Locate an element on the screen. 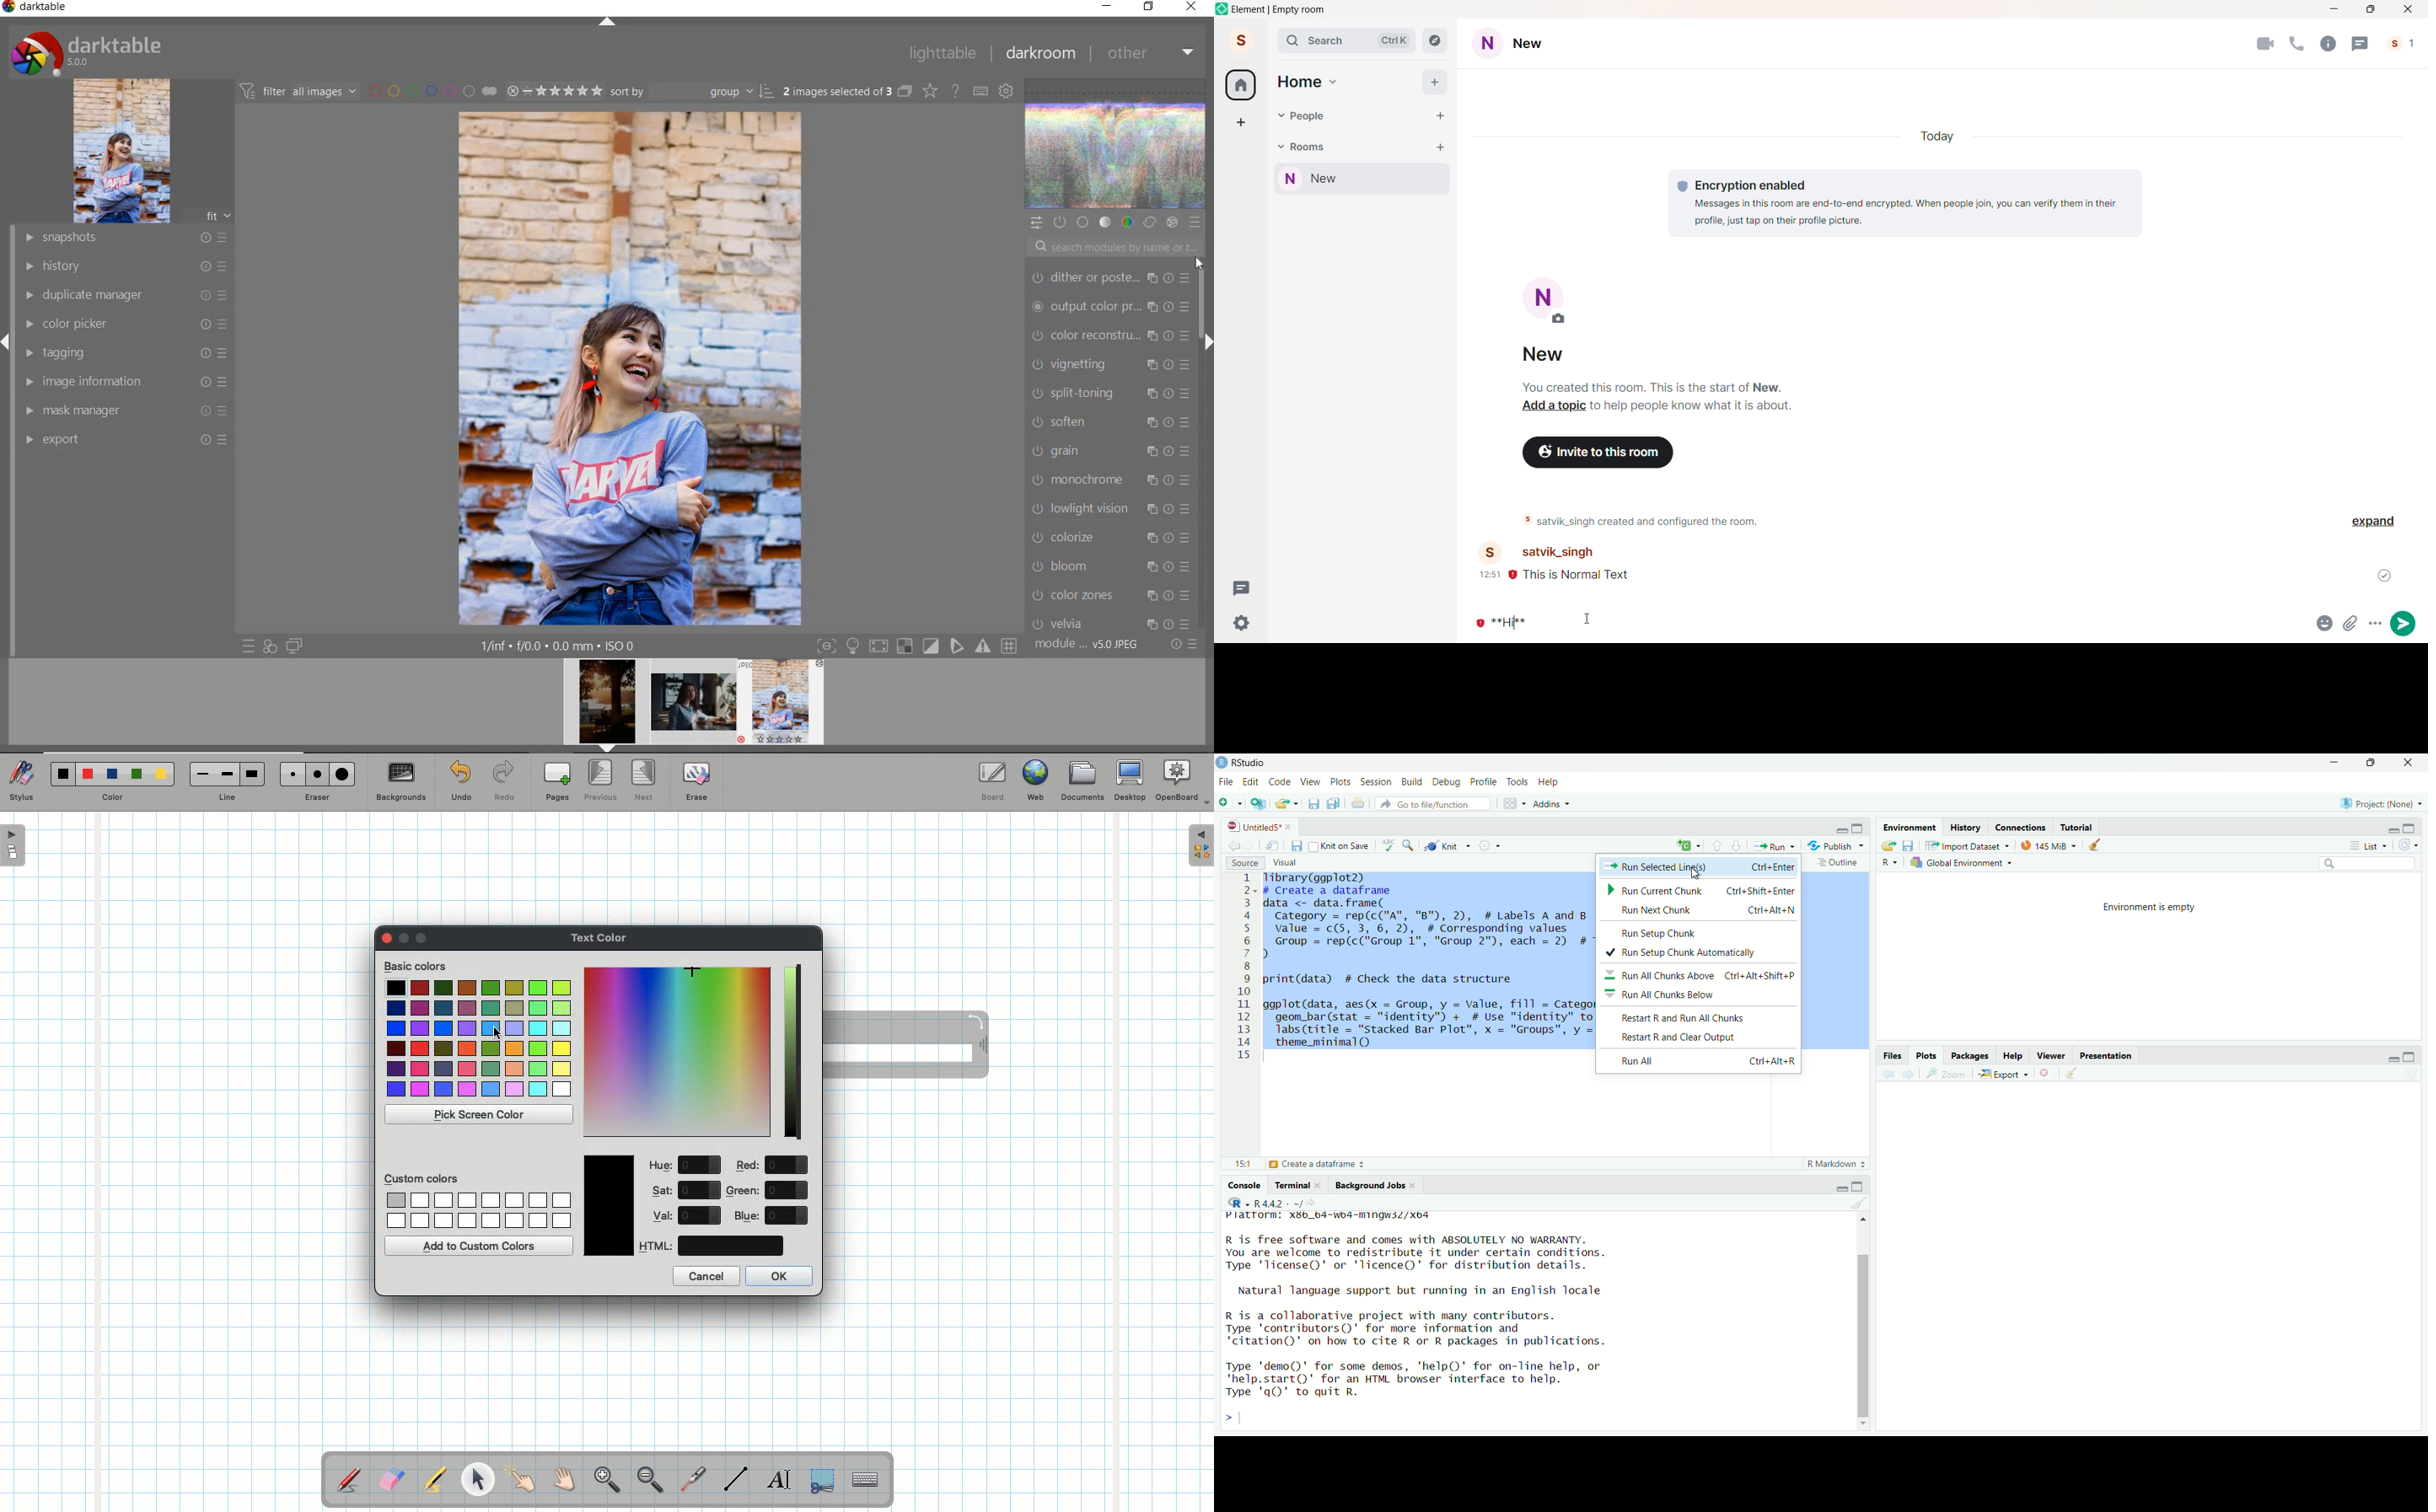 The width and height of the screenshot is (2436, 1512). » Run Current Chunk ~~ Ctrl+Shift+Enter is located at coordinates (1699, 891).